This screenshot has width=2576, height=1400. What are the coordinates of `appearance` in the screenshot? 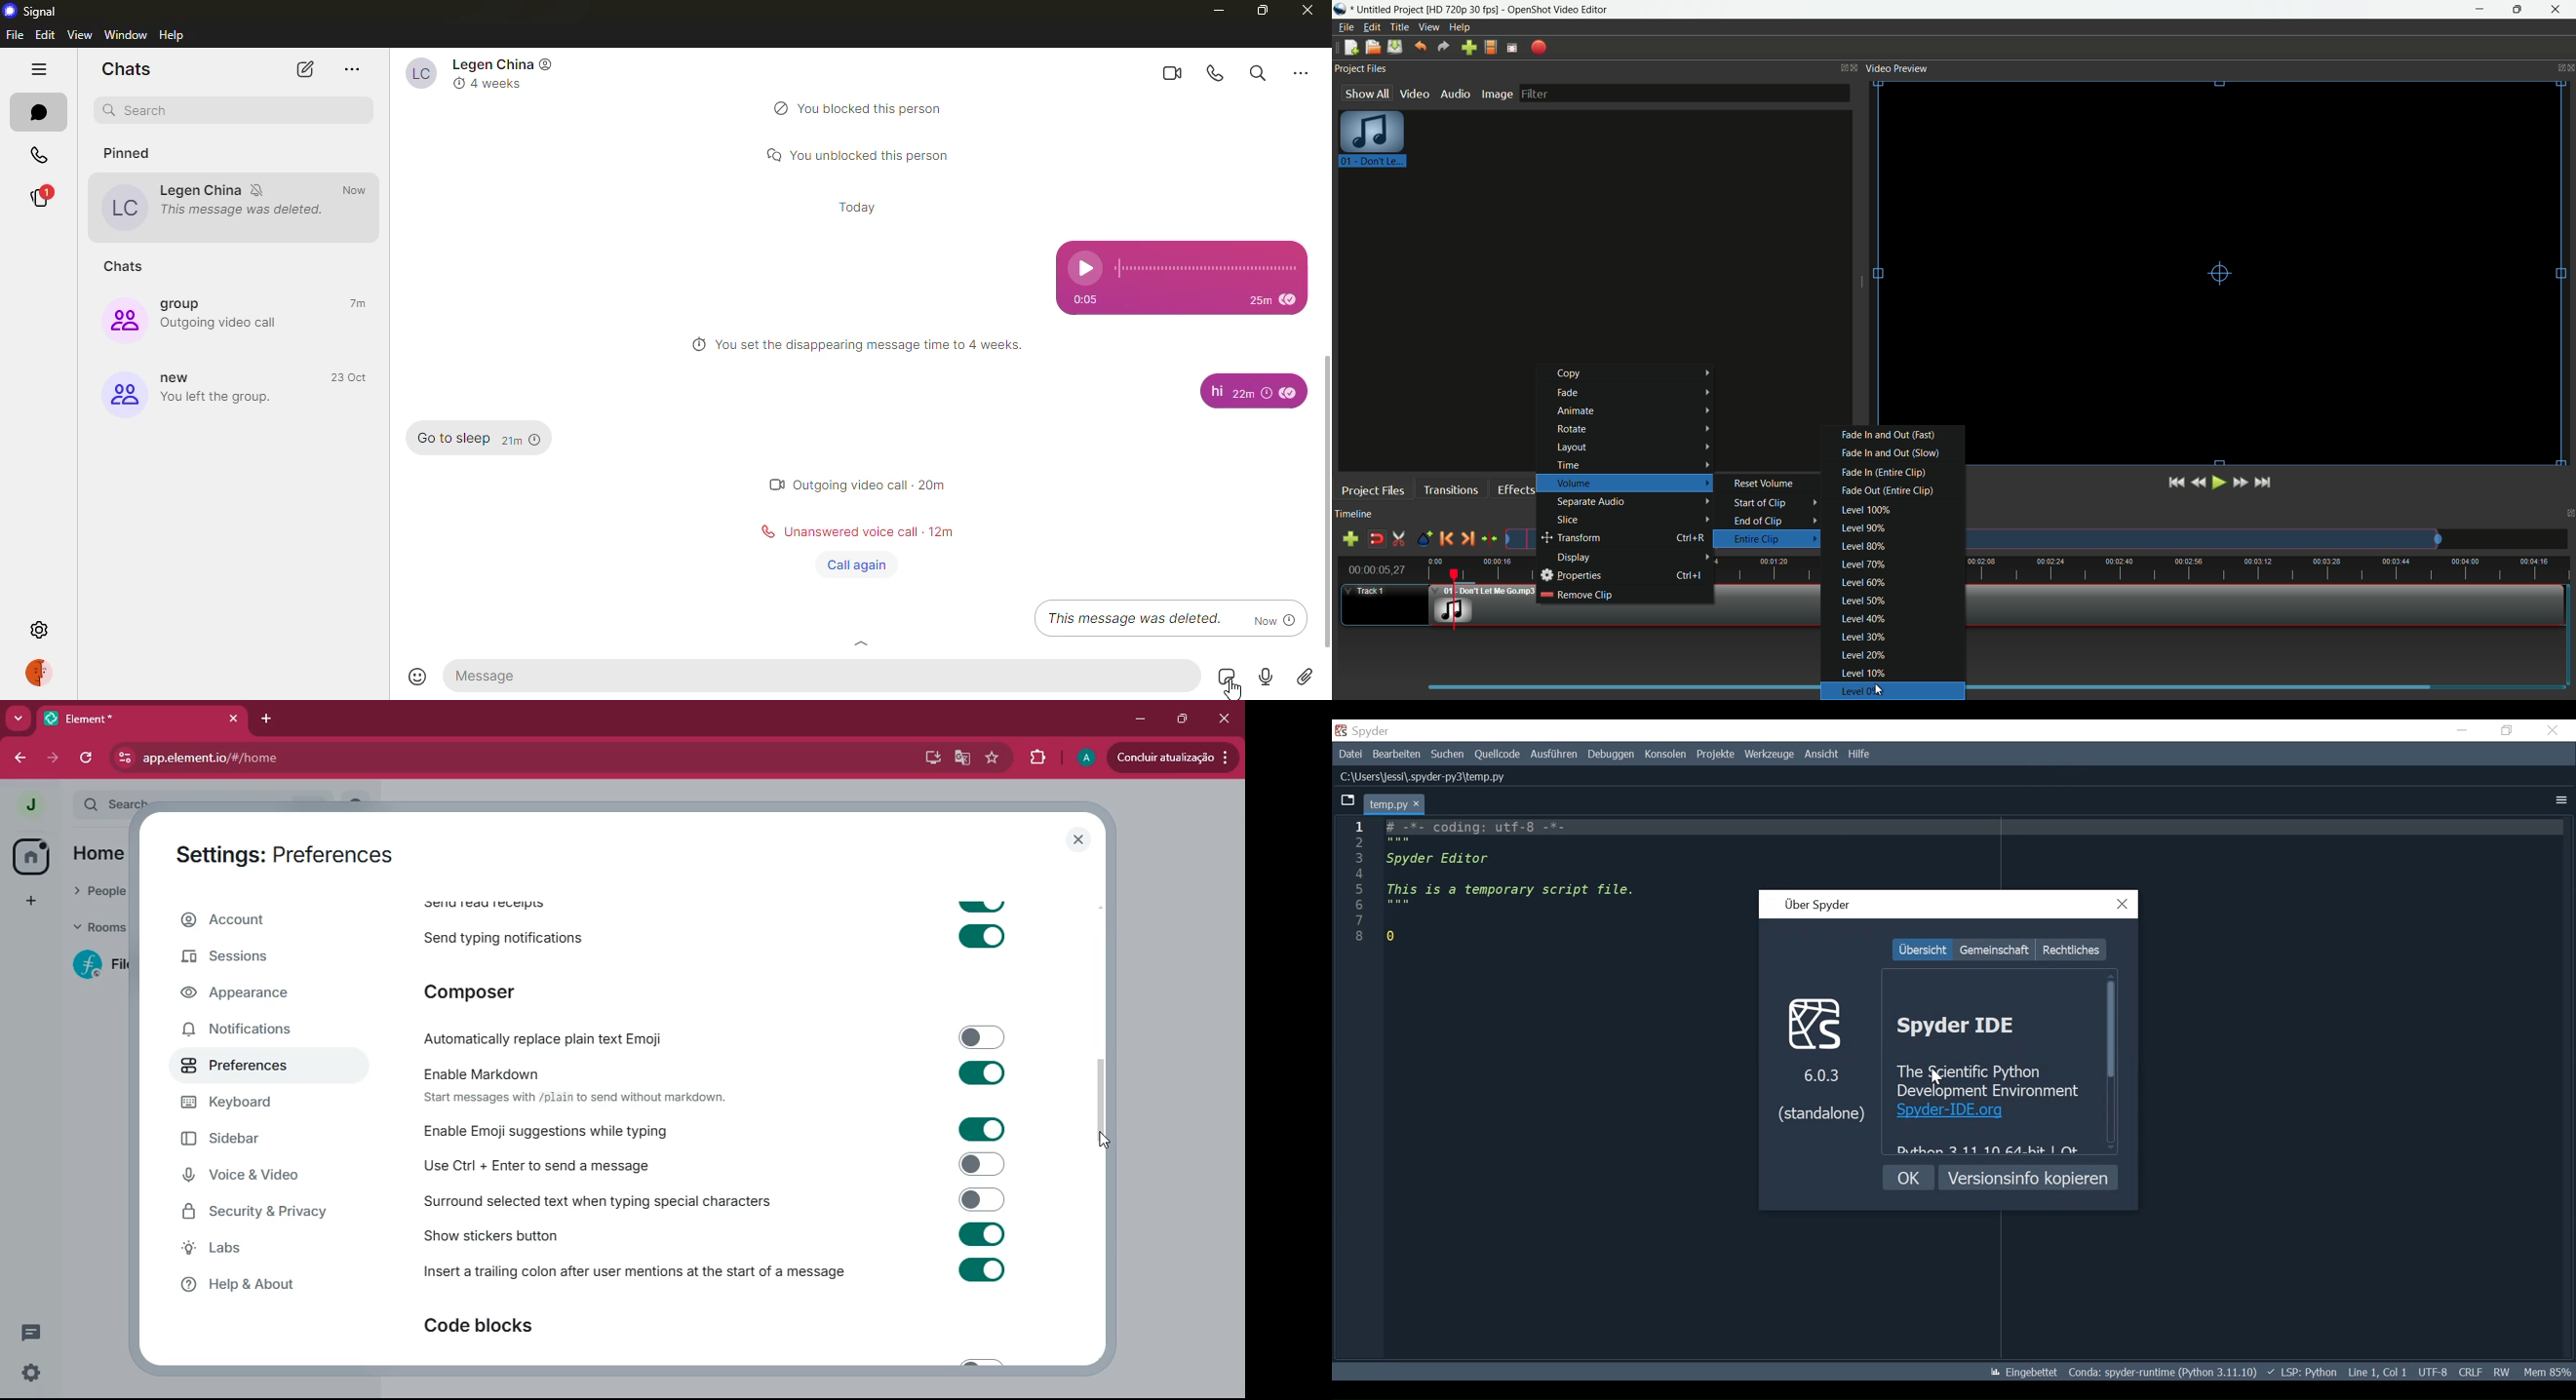 It's located at (250, 994).